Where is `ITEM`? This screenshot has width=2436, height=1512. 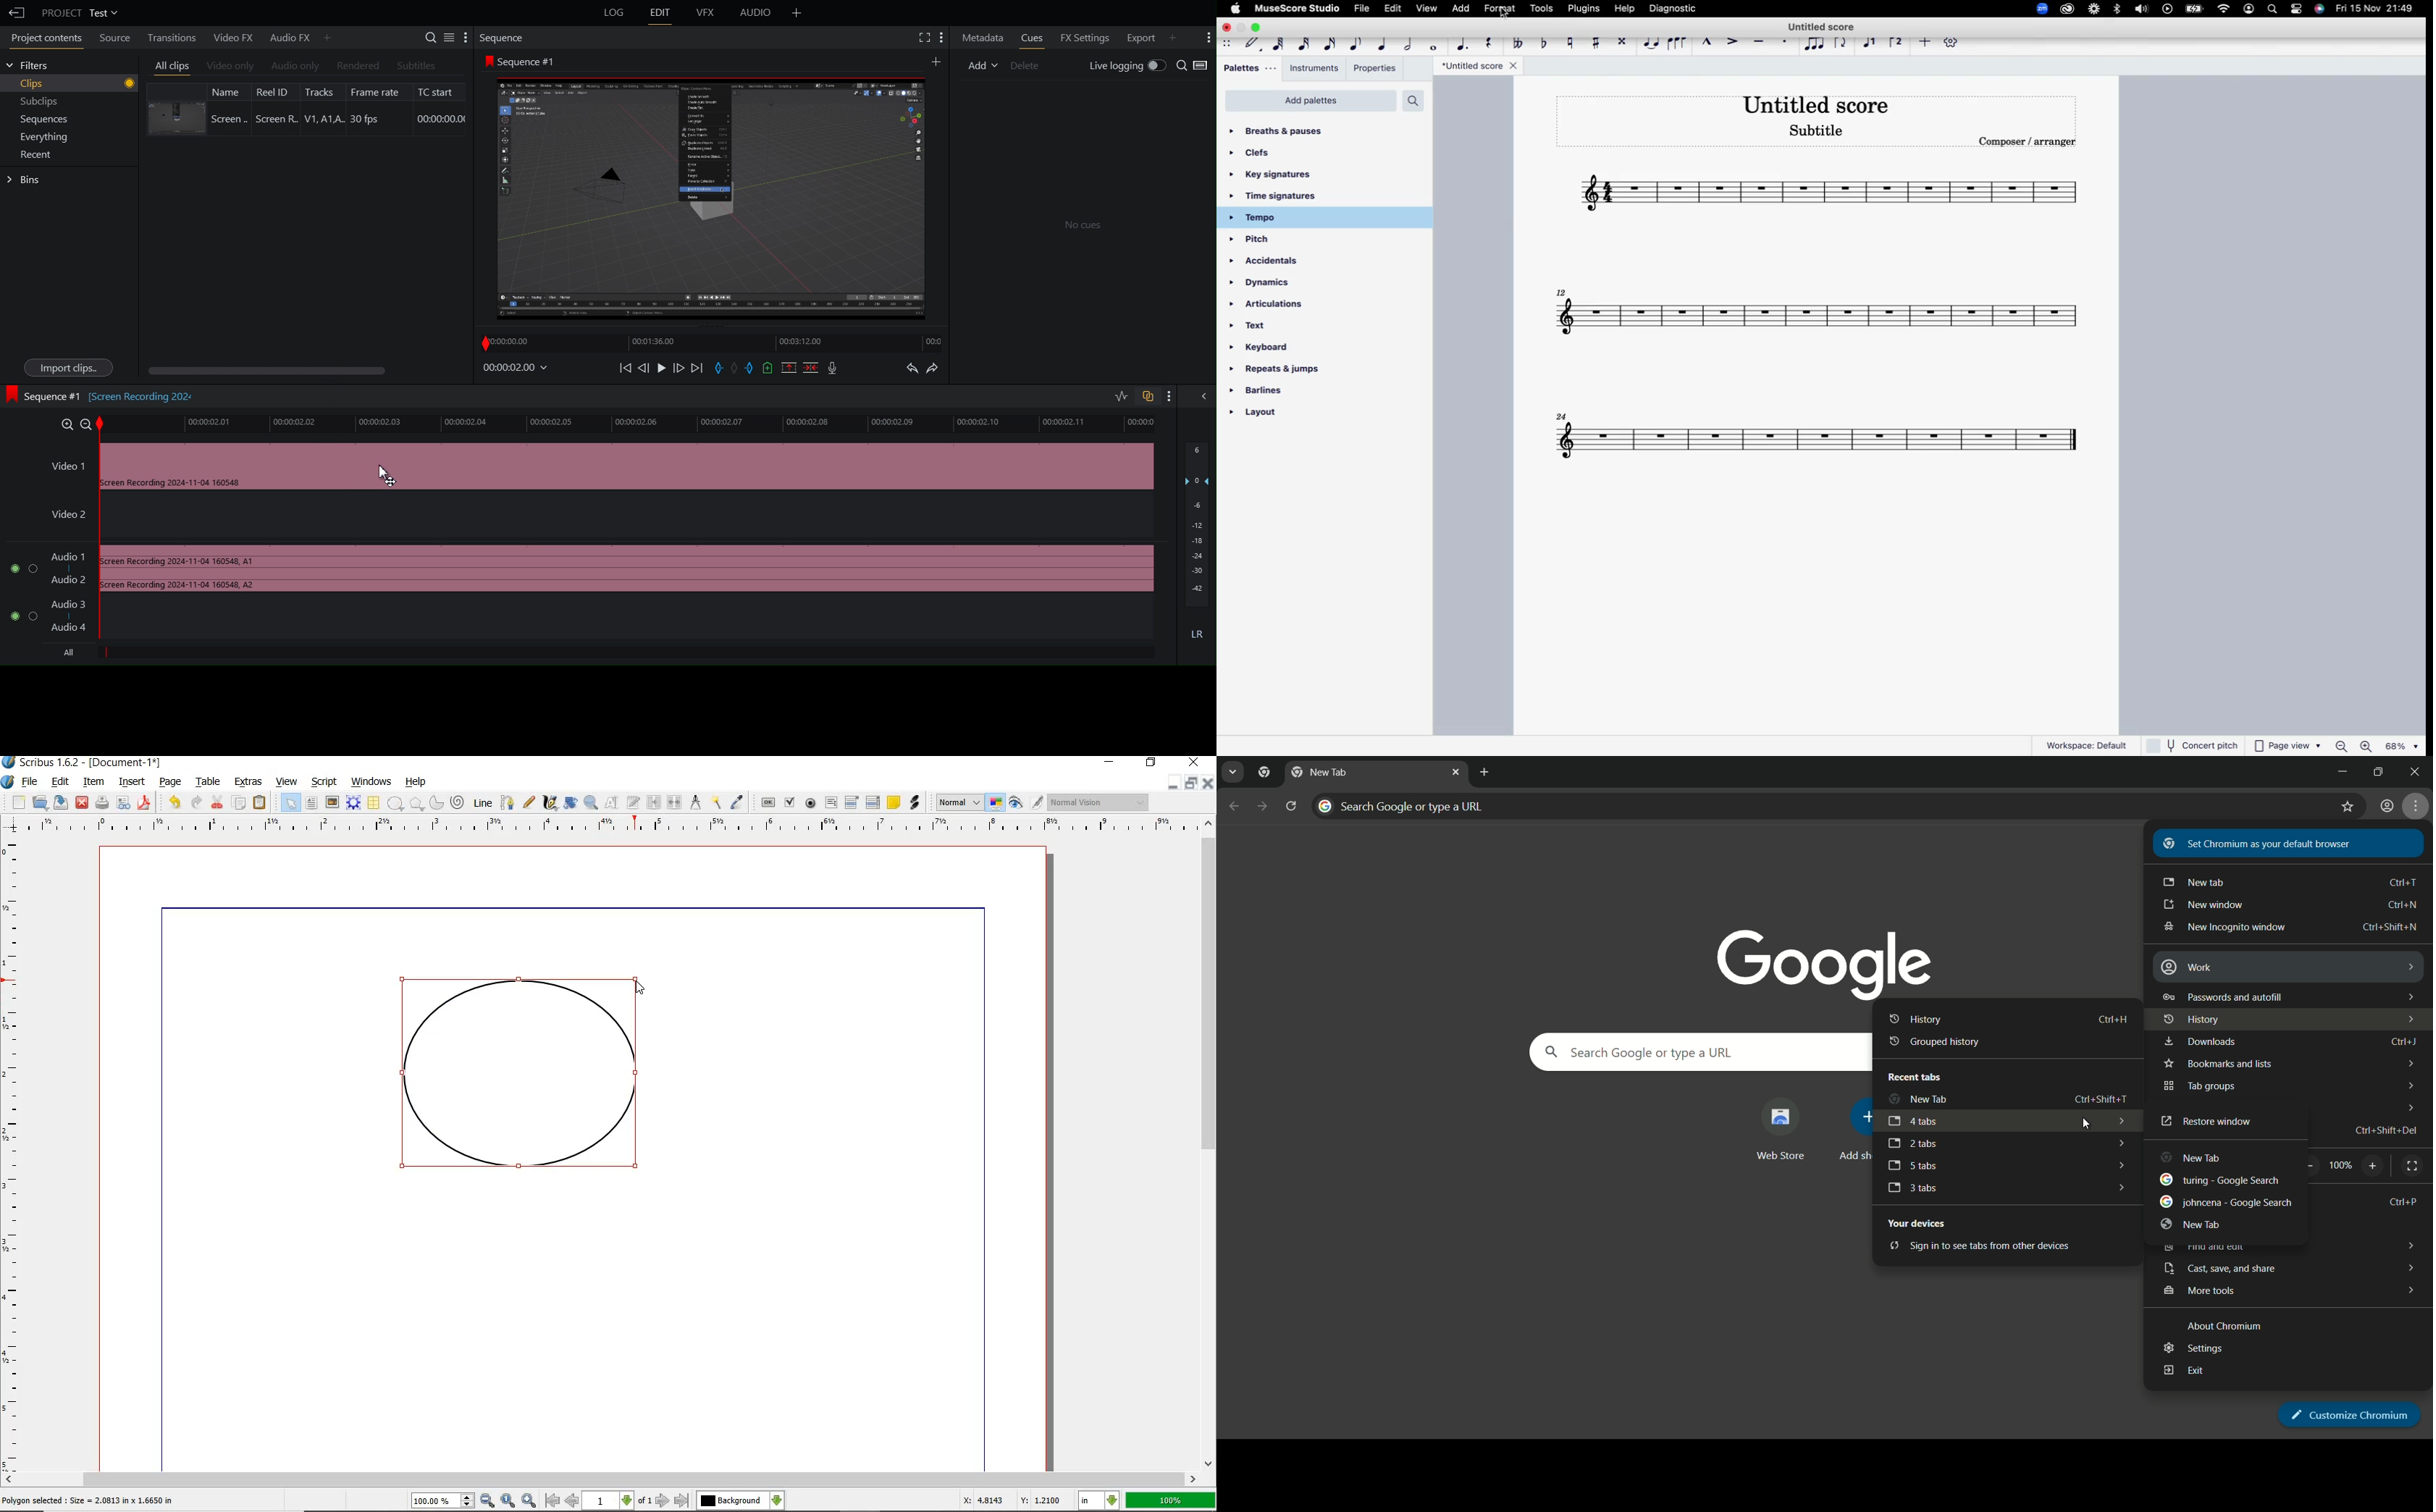
ITEM is located at coordinates (94, 781).